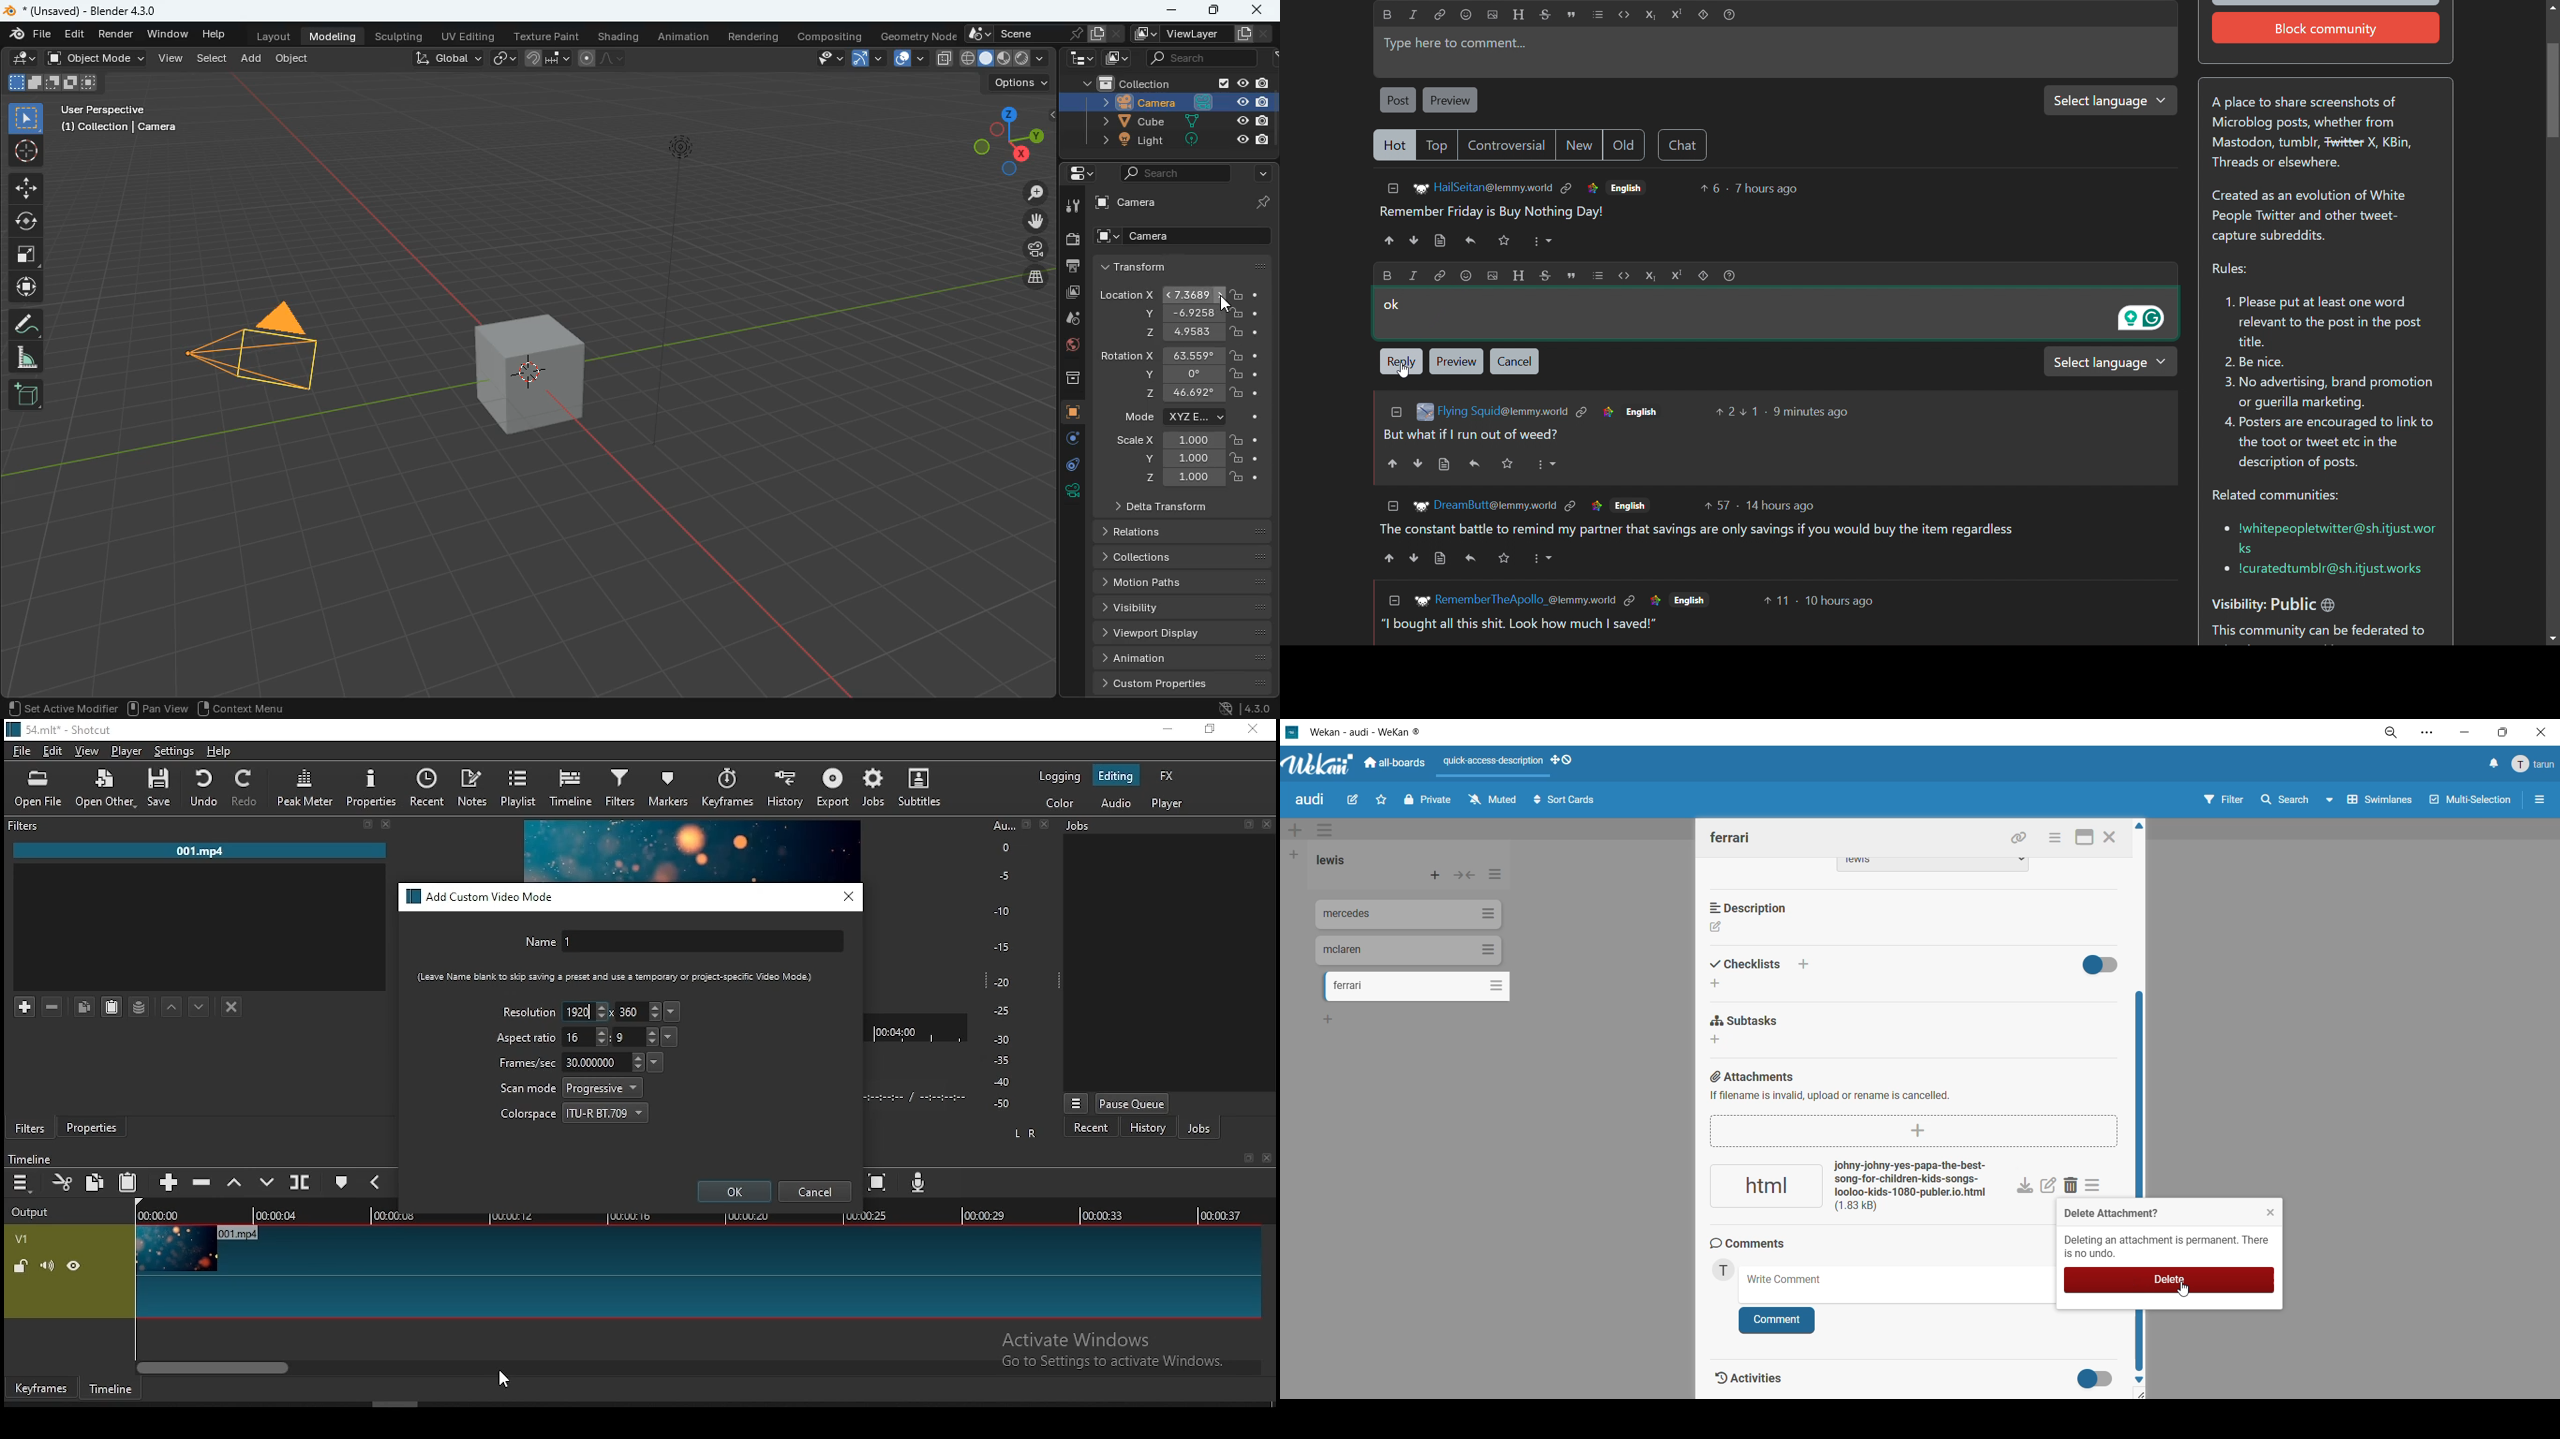 Image resolution: width=2576 pixels, height=1456 pixels. I want to click on subscript, so click(1651, 273).